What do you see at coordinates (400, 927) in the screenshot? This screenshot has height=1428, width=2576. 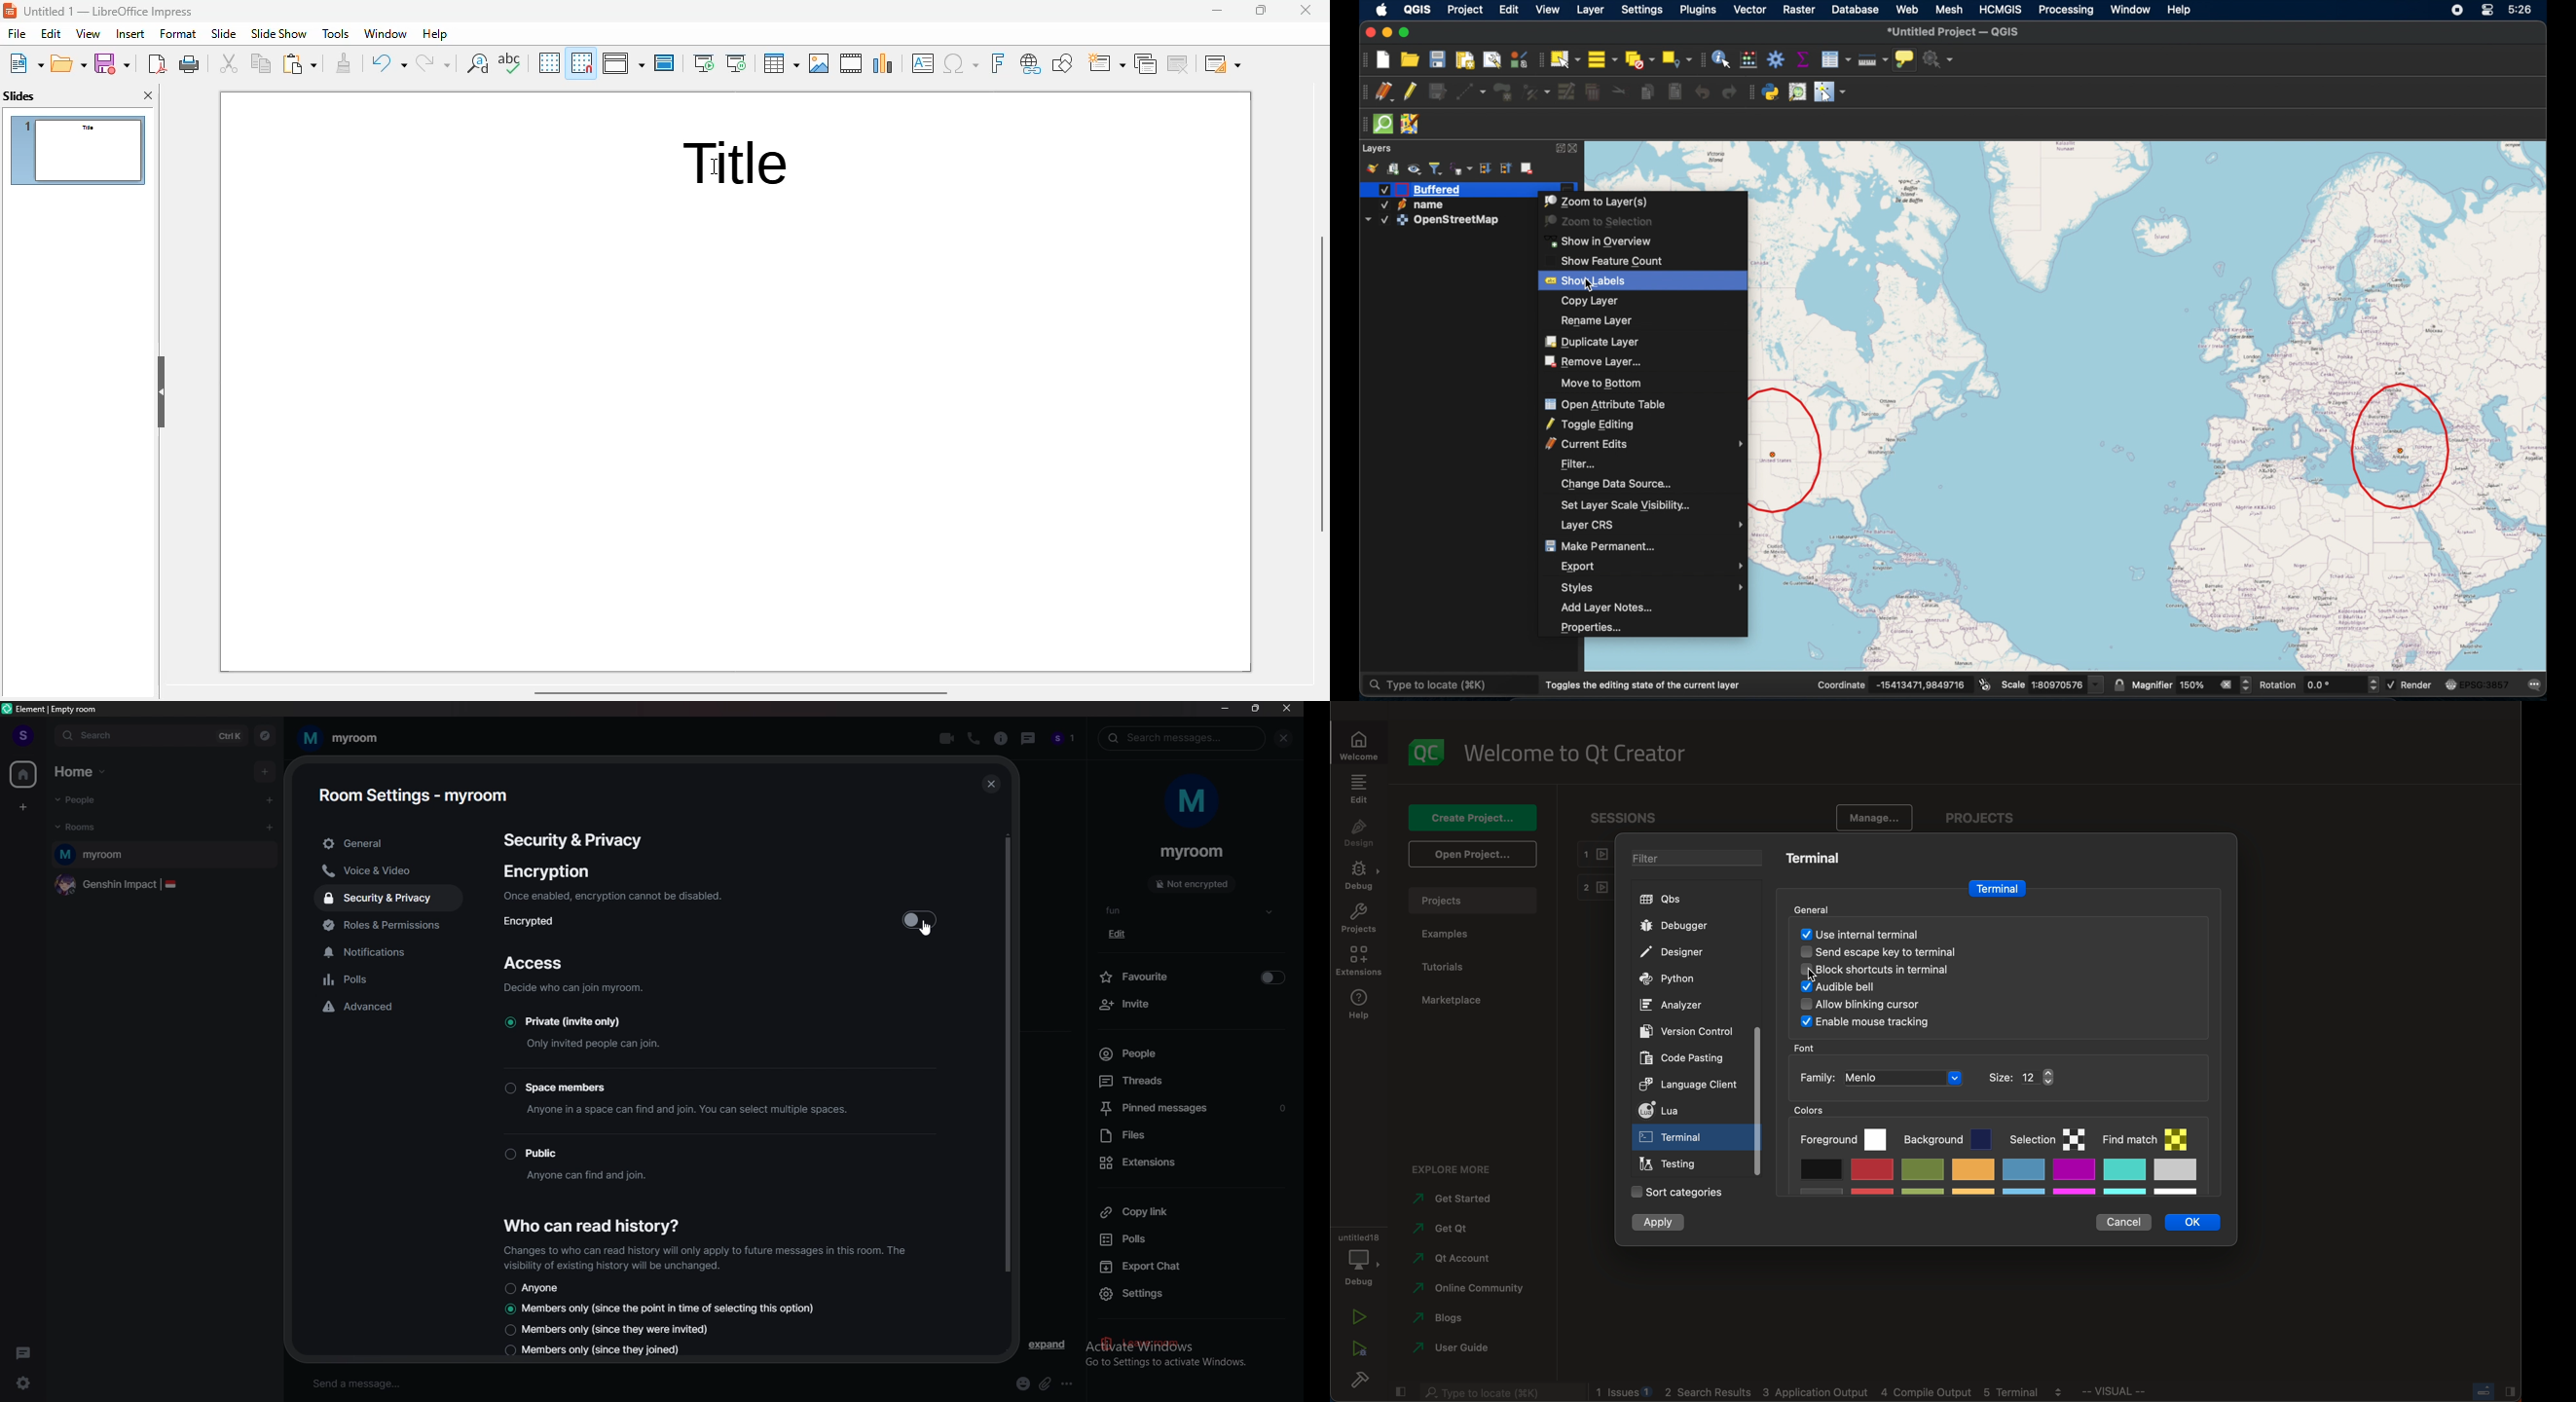 I see `roles and permissions` at bounding box center [400, 927].